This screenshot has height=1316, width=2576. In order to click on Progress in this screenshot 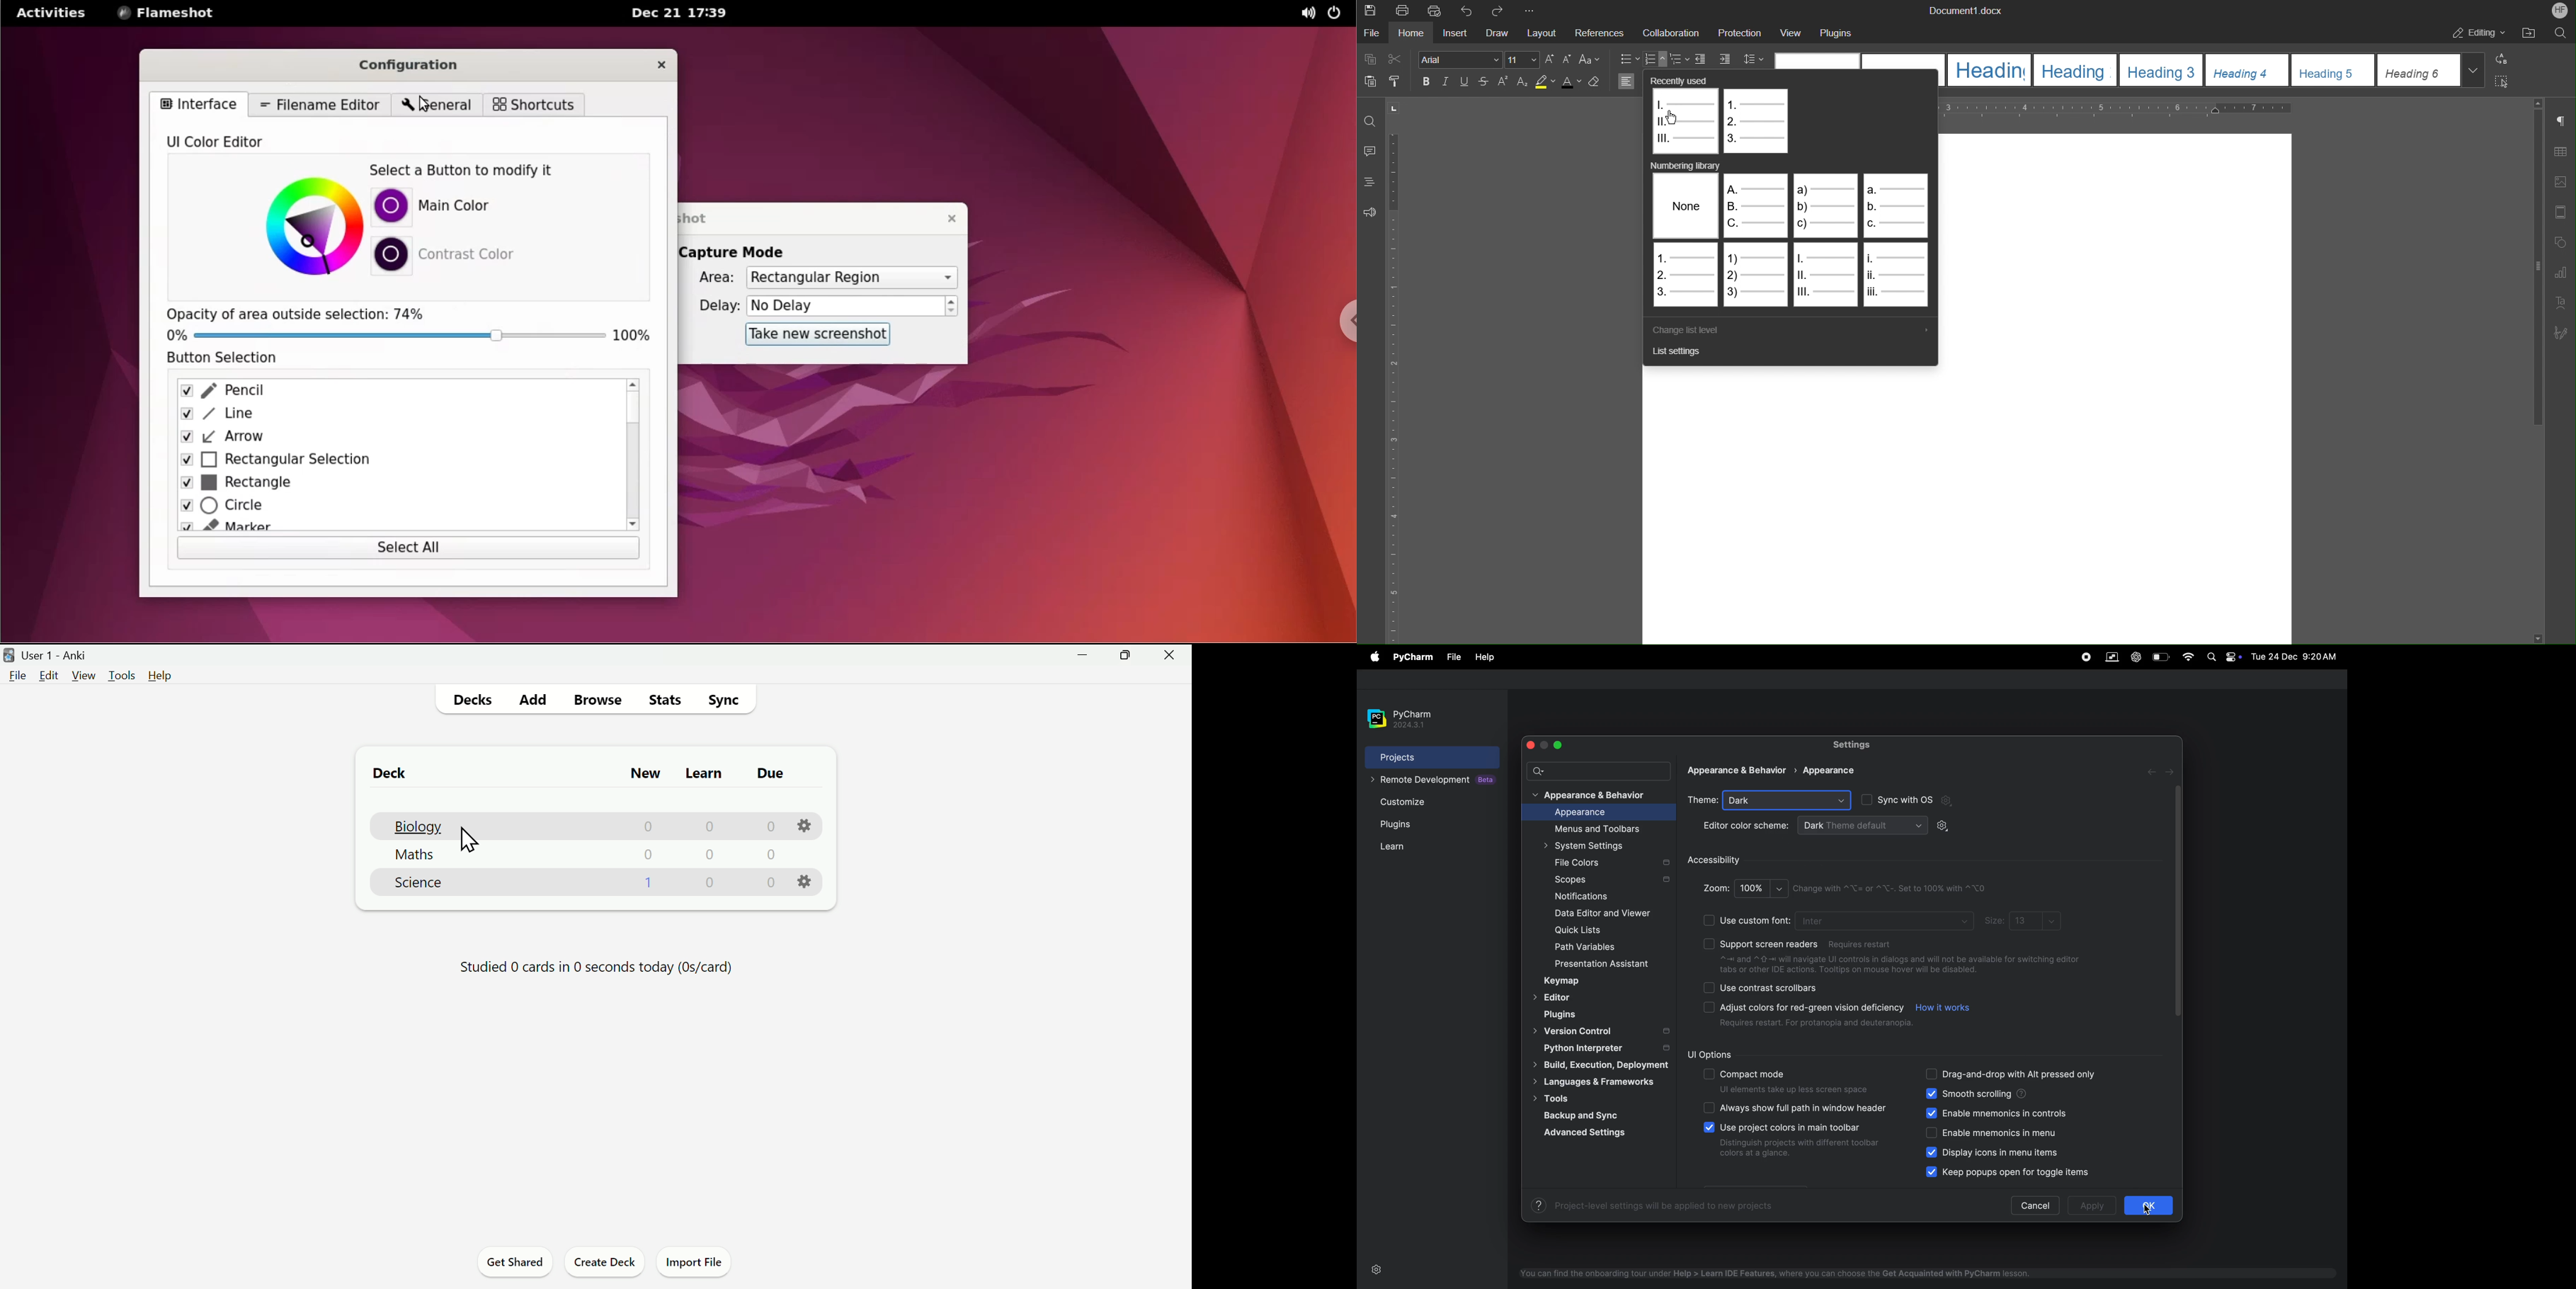, I will do `click(589, 971)`.